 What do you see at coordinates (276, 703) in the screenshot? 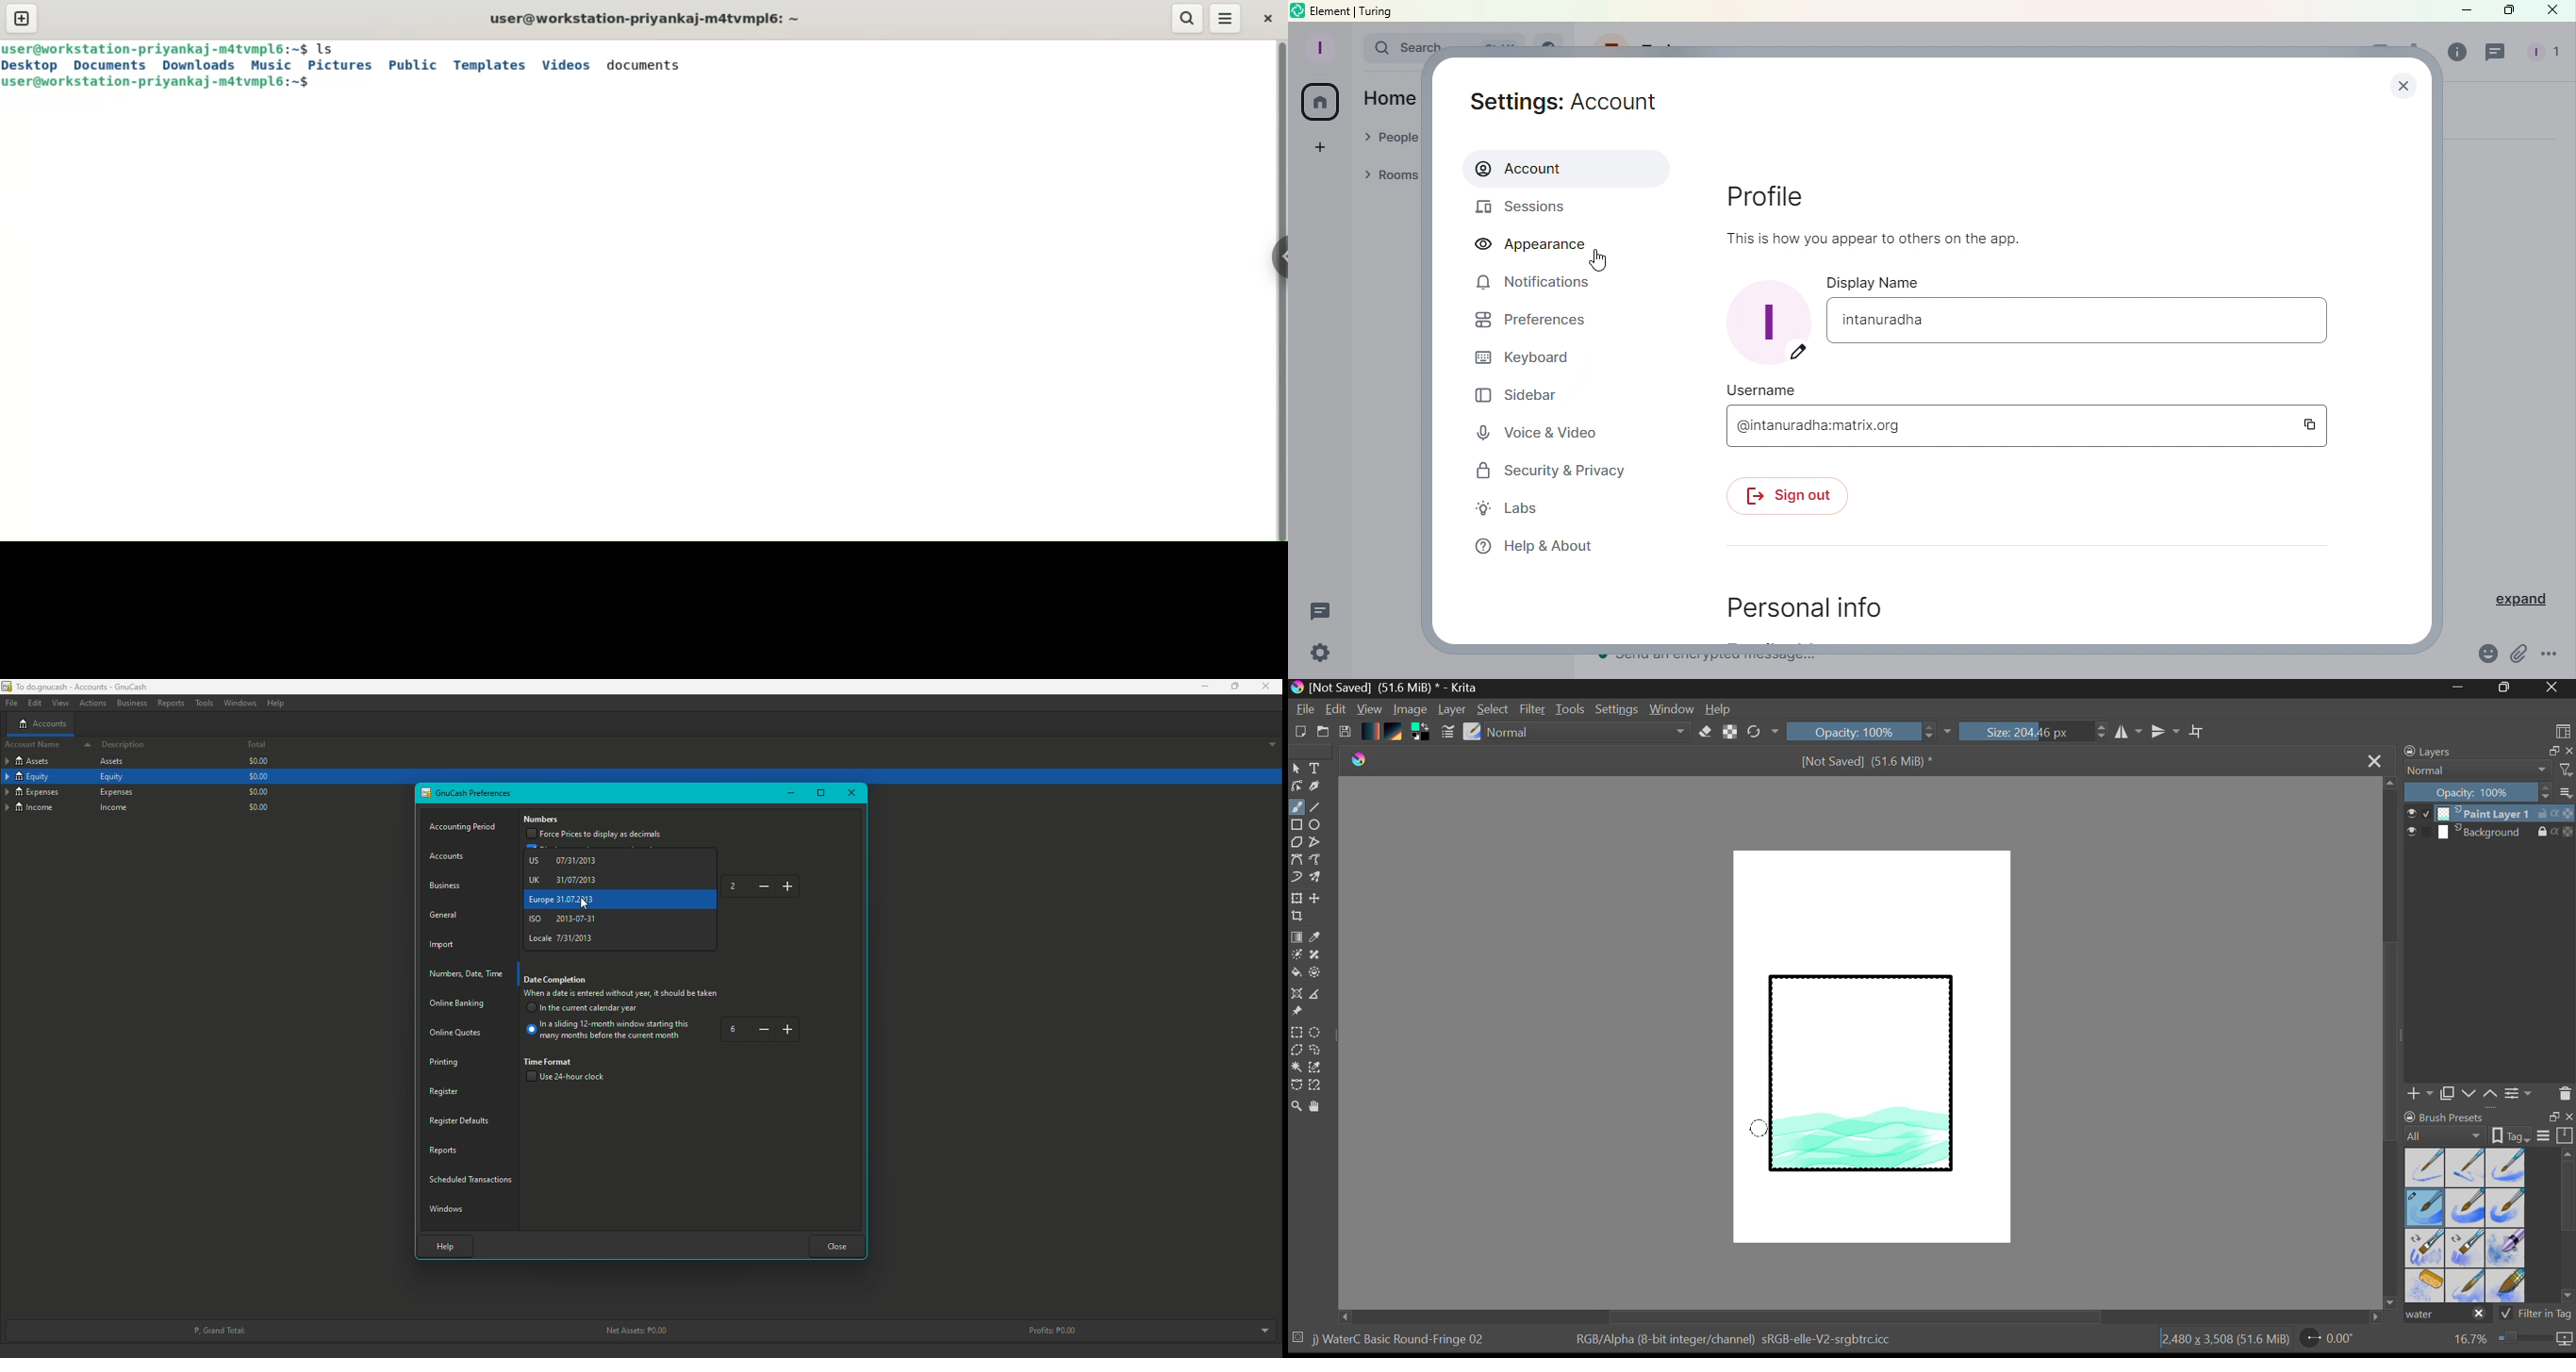
I see `Help` at bounding box center [276, 703].